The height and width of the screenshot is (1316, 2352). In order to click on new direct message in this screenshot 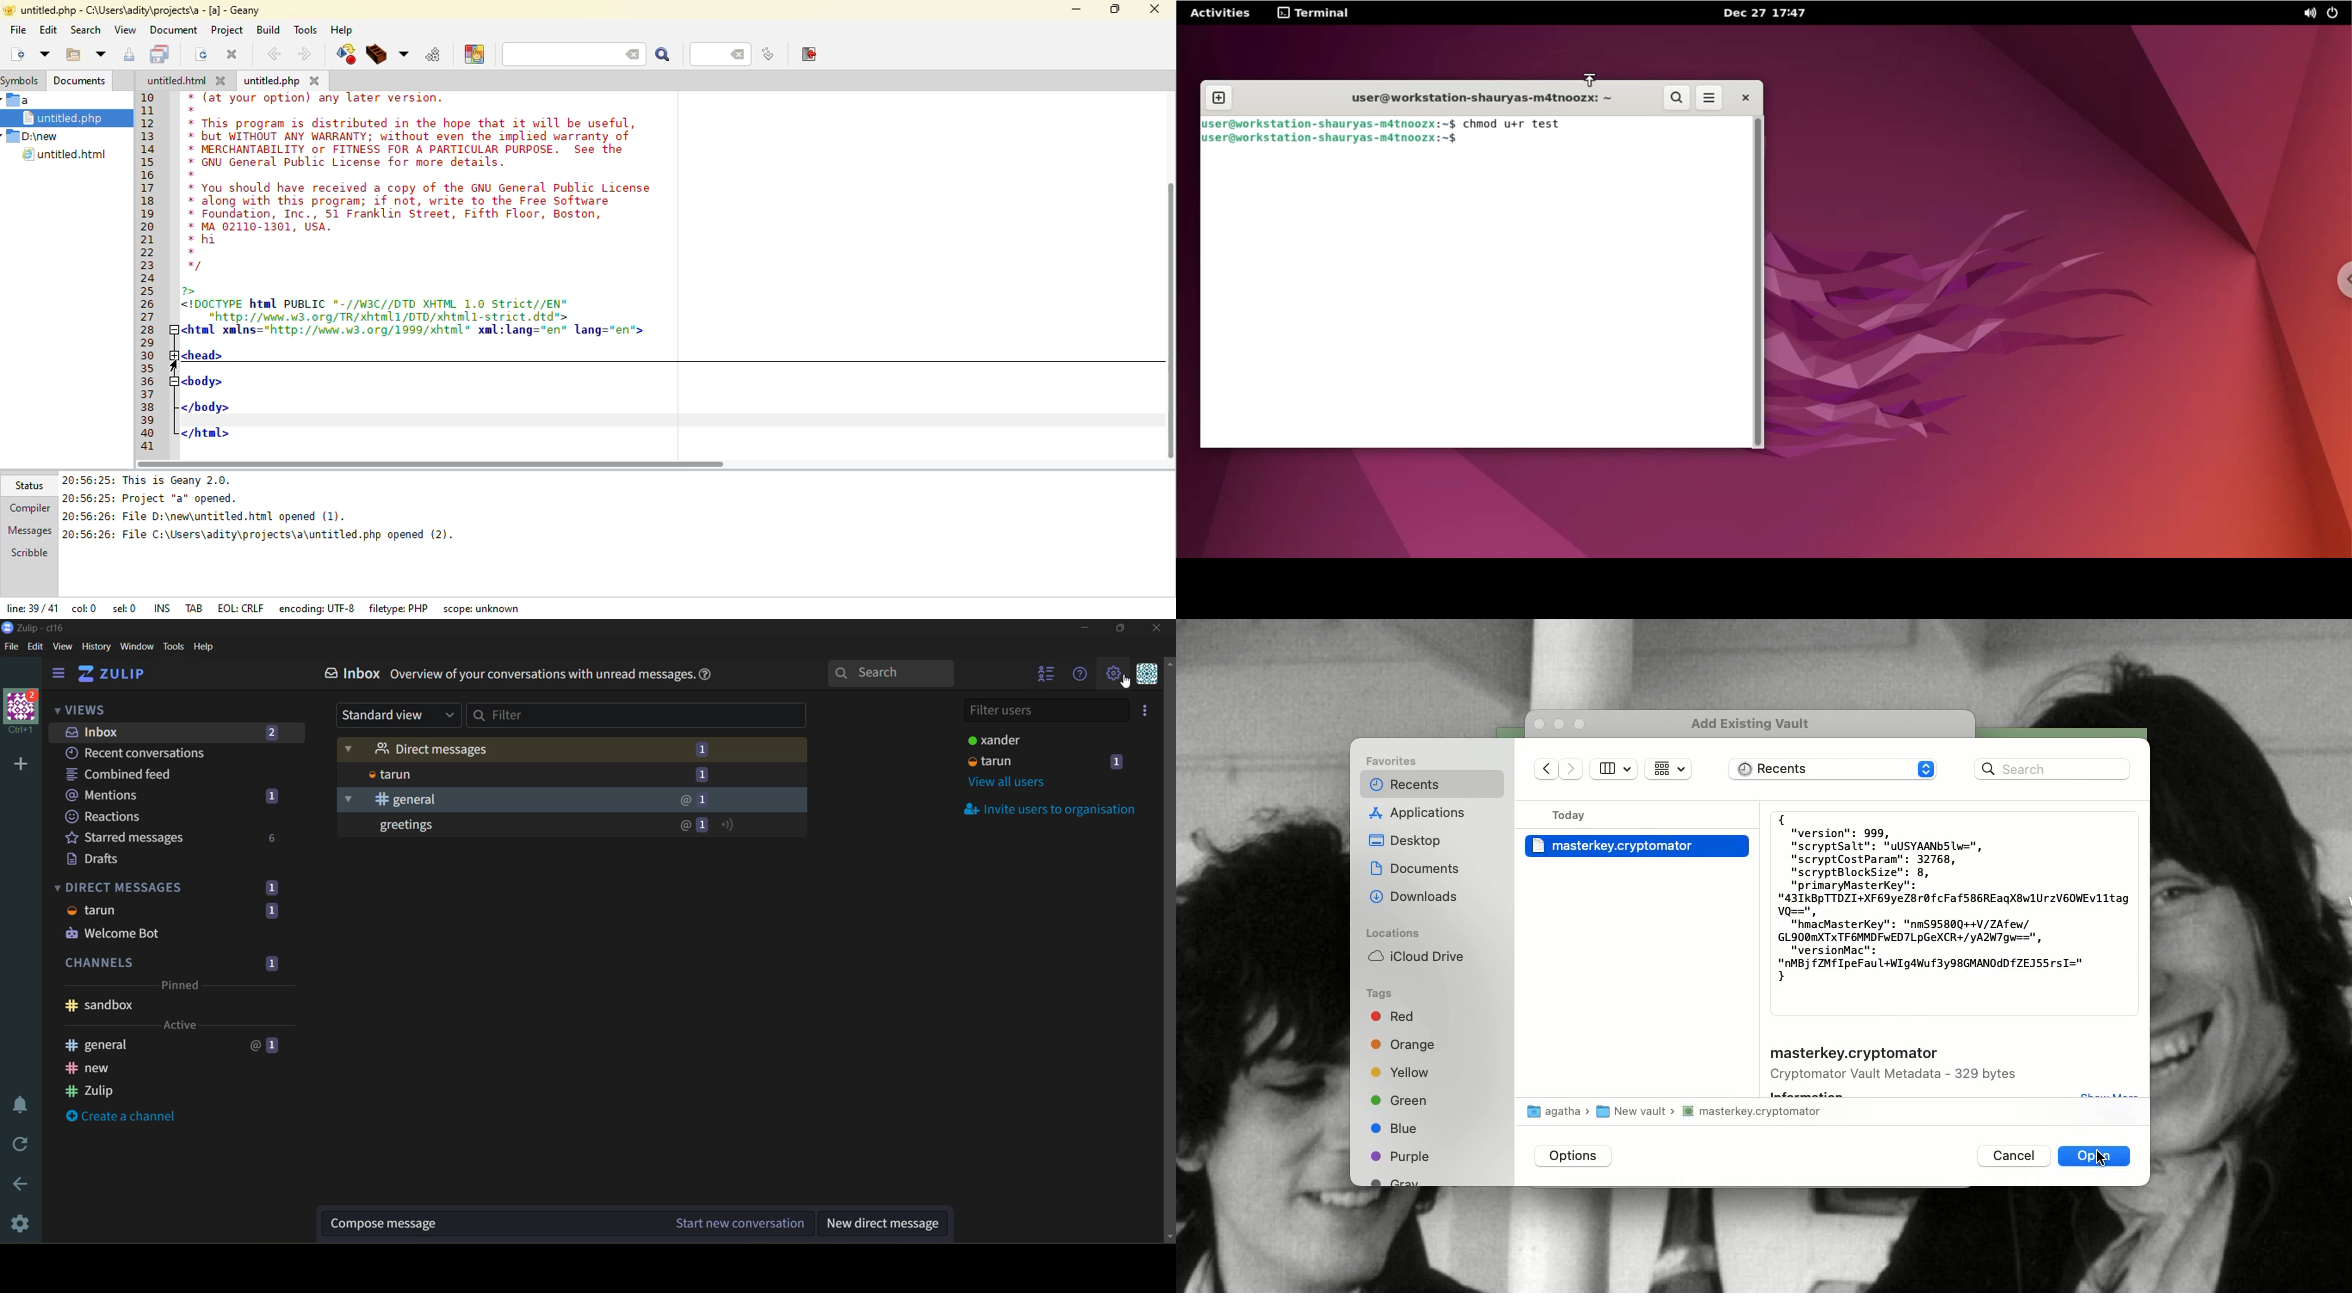, I will do `click(881, 1227)`.